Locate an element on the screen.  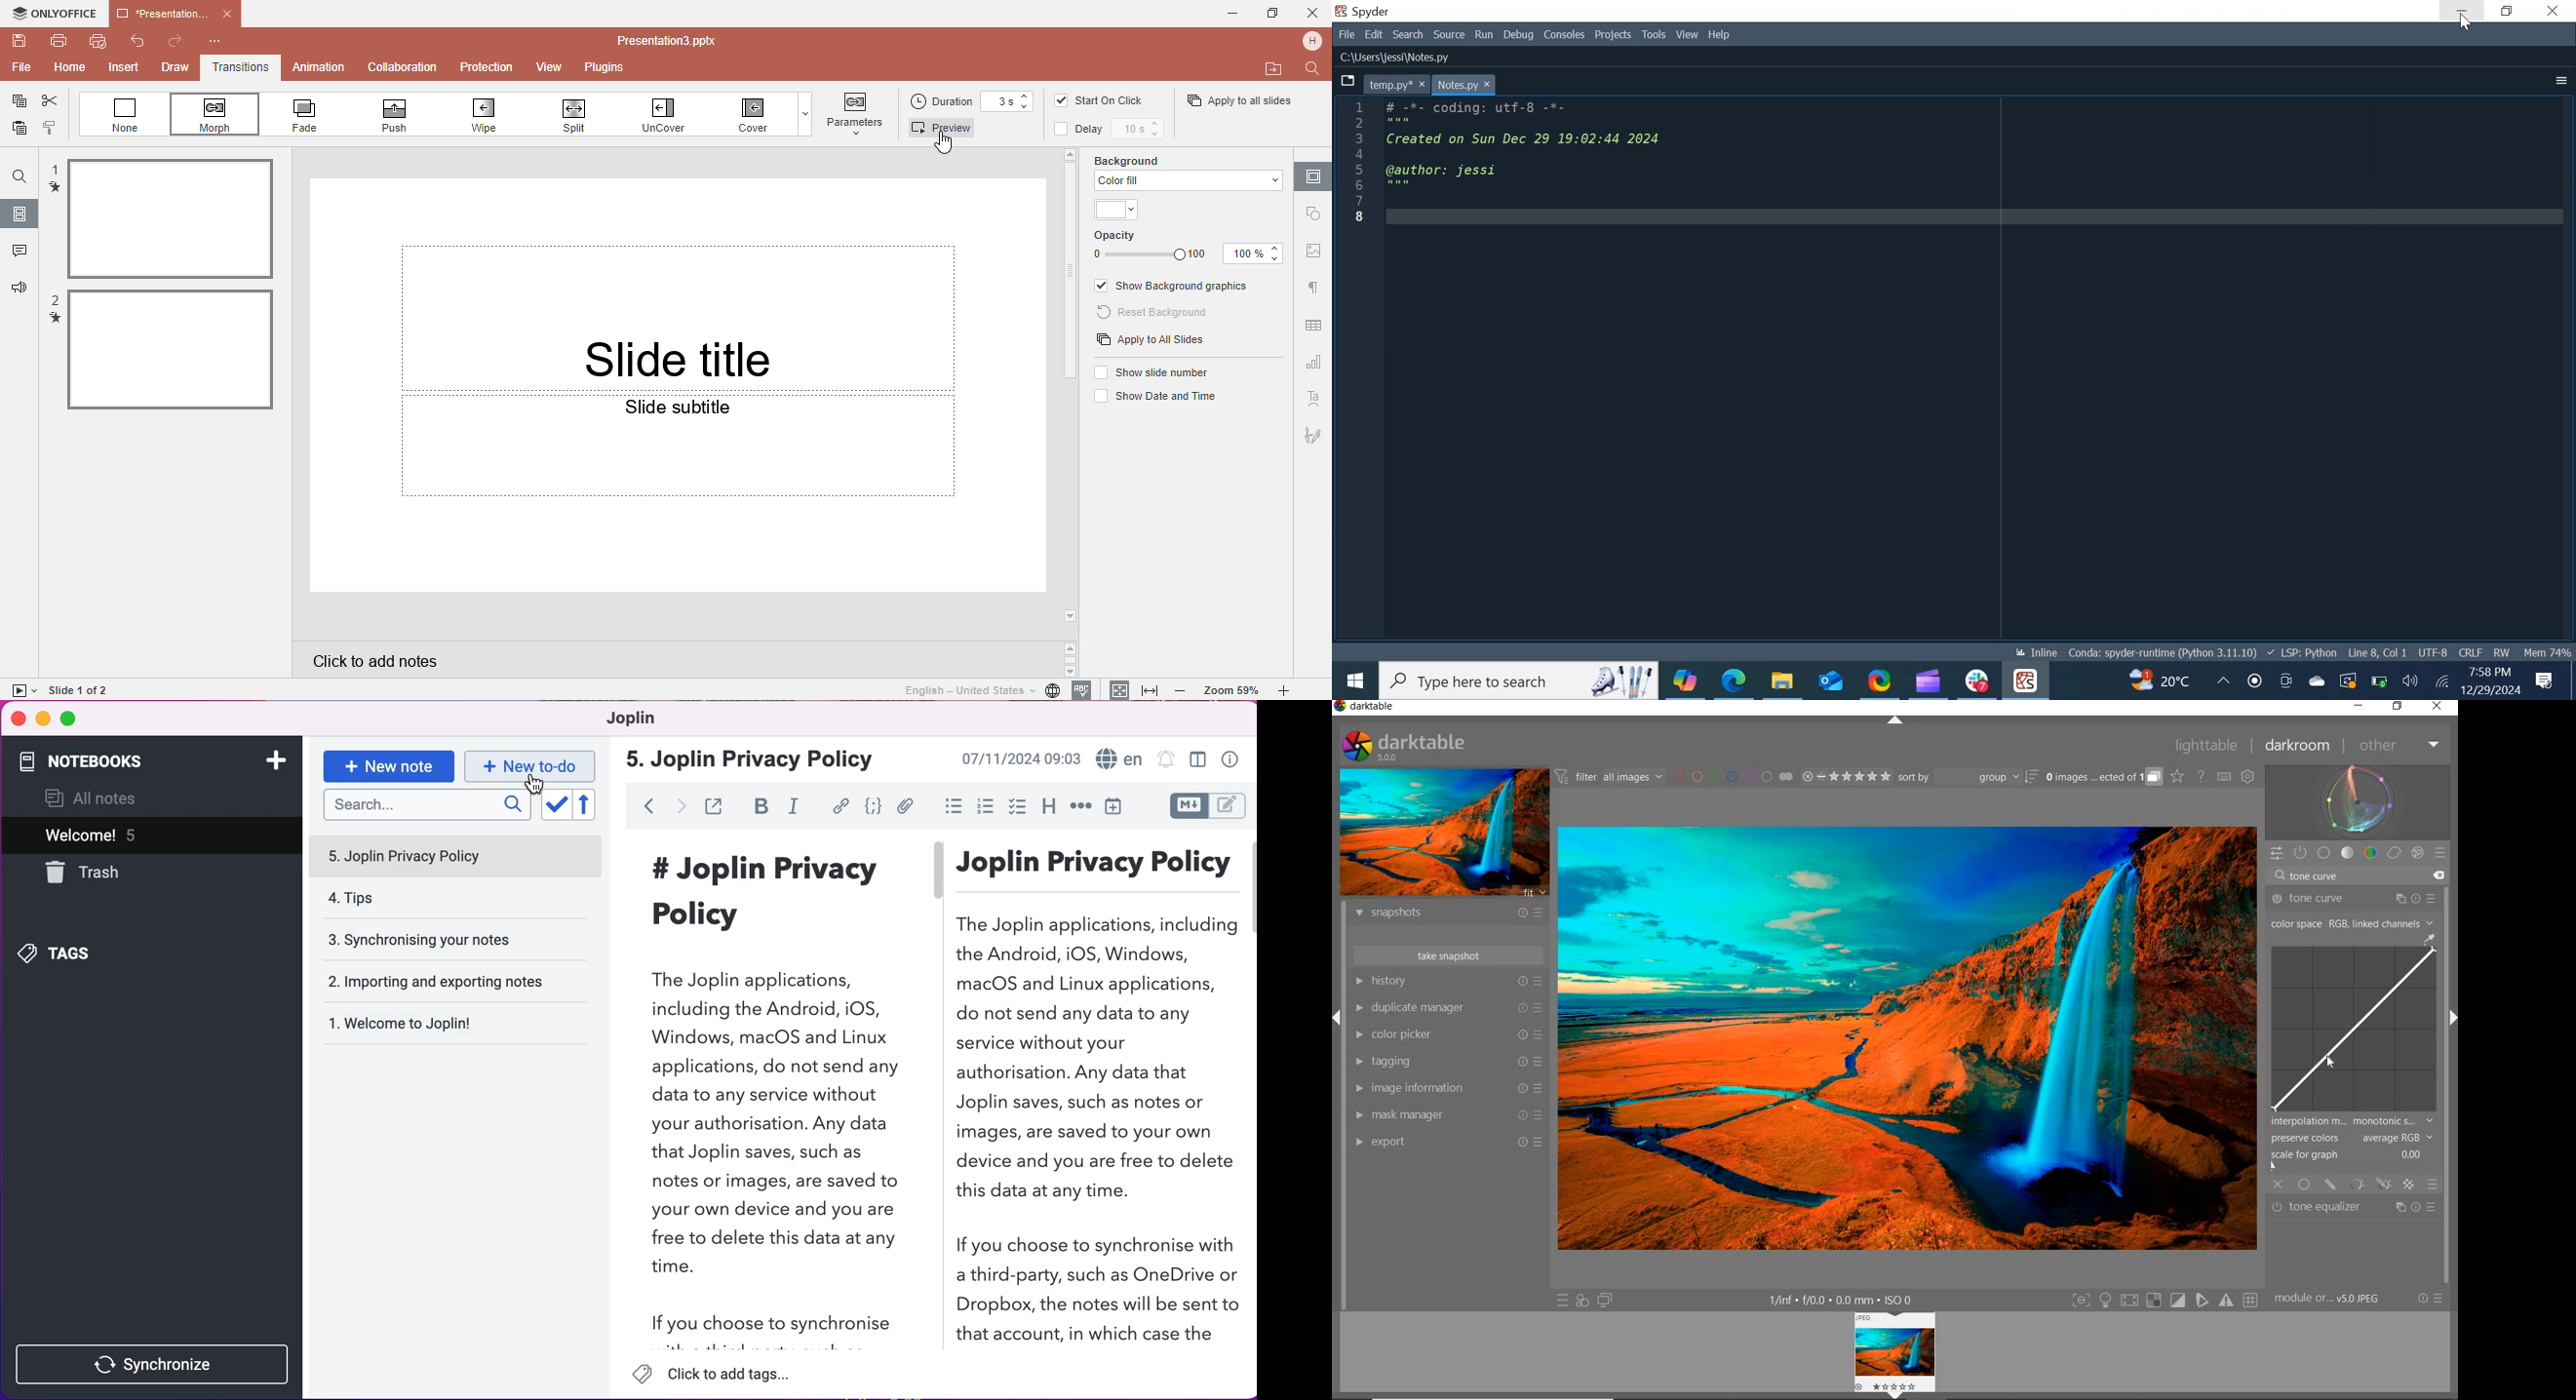
07/11/2024 09:03 is located at coordinates (1020, 757).